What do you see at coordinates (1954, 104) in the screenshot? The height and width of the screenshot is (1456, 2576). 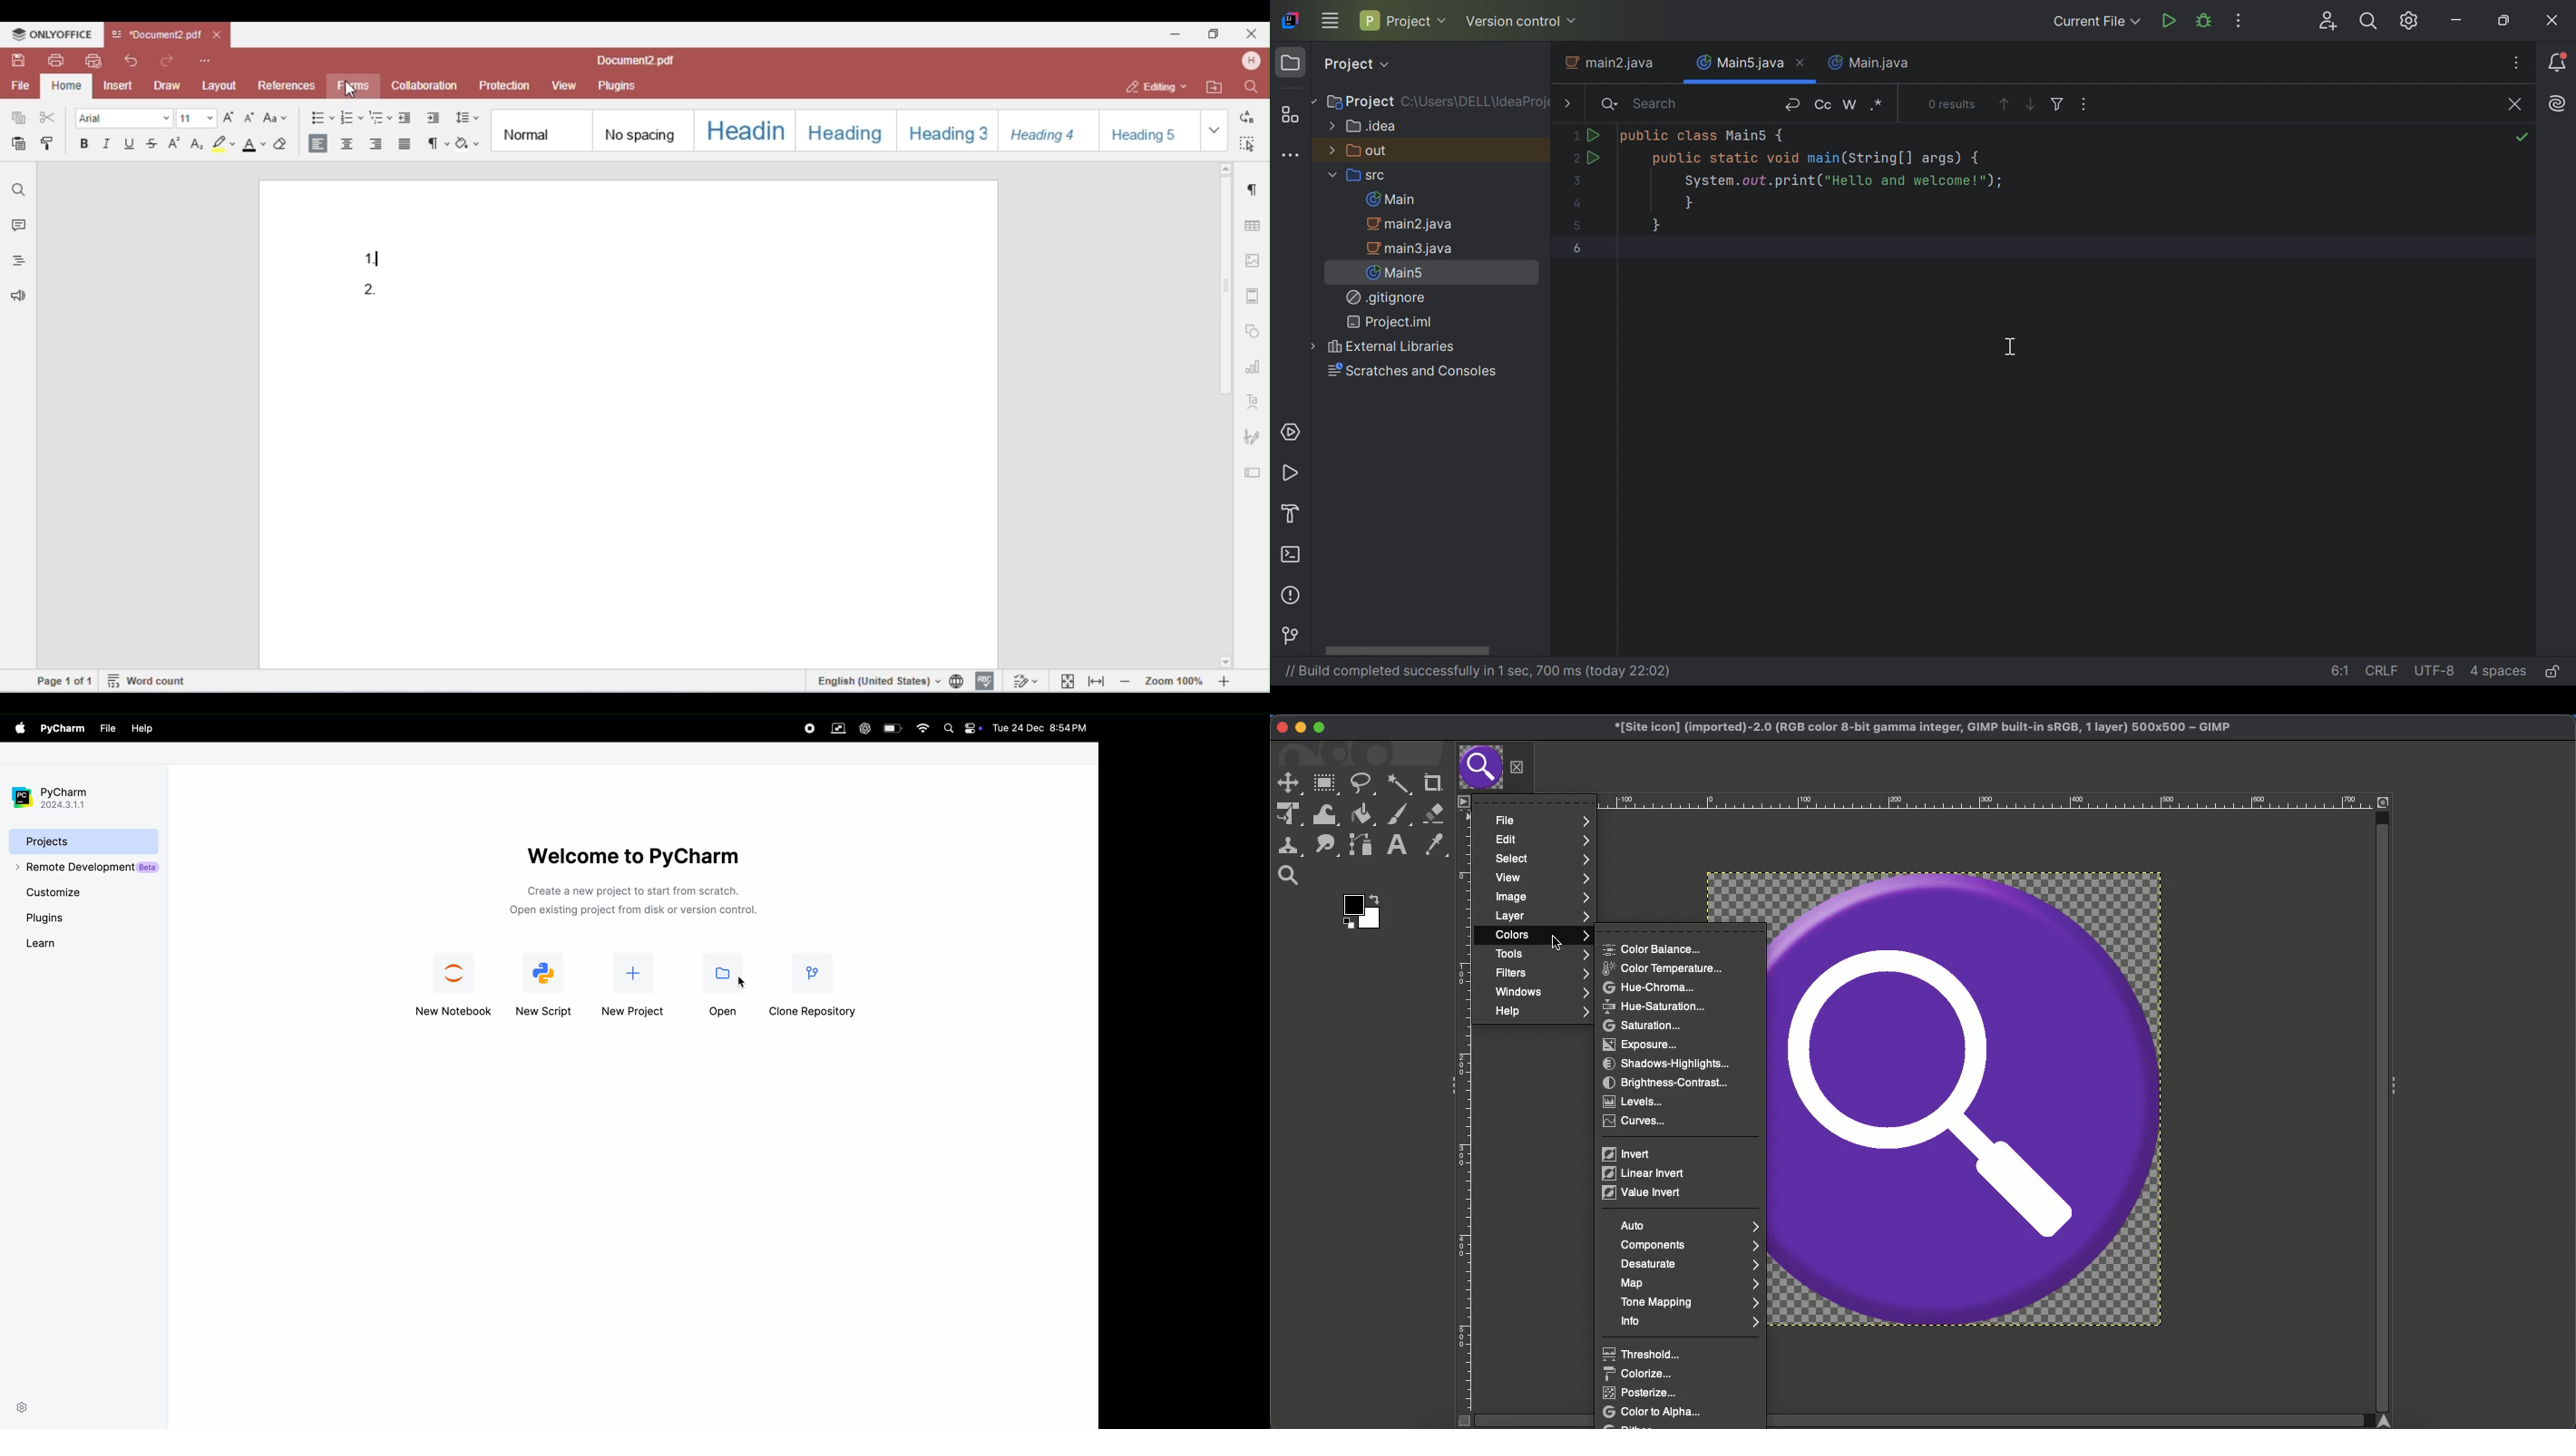 I see `0 results` at bounding box center [1954, 104].